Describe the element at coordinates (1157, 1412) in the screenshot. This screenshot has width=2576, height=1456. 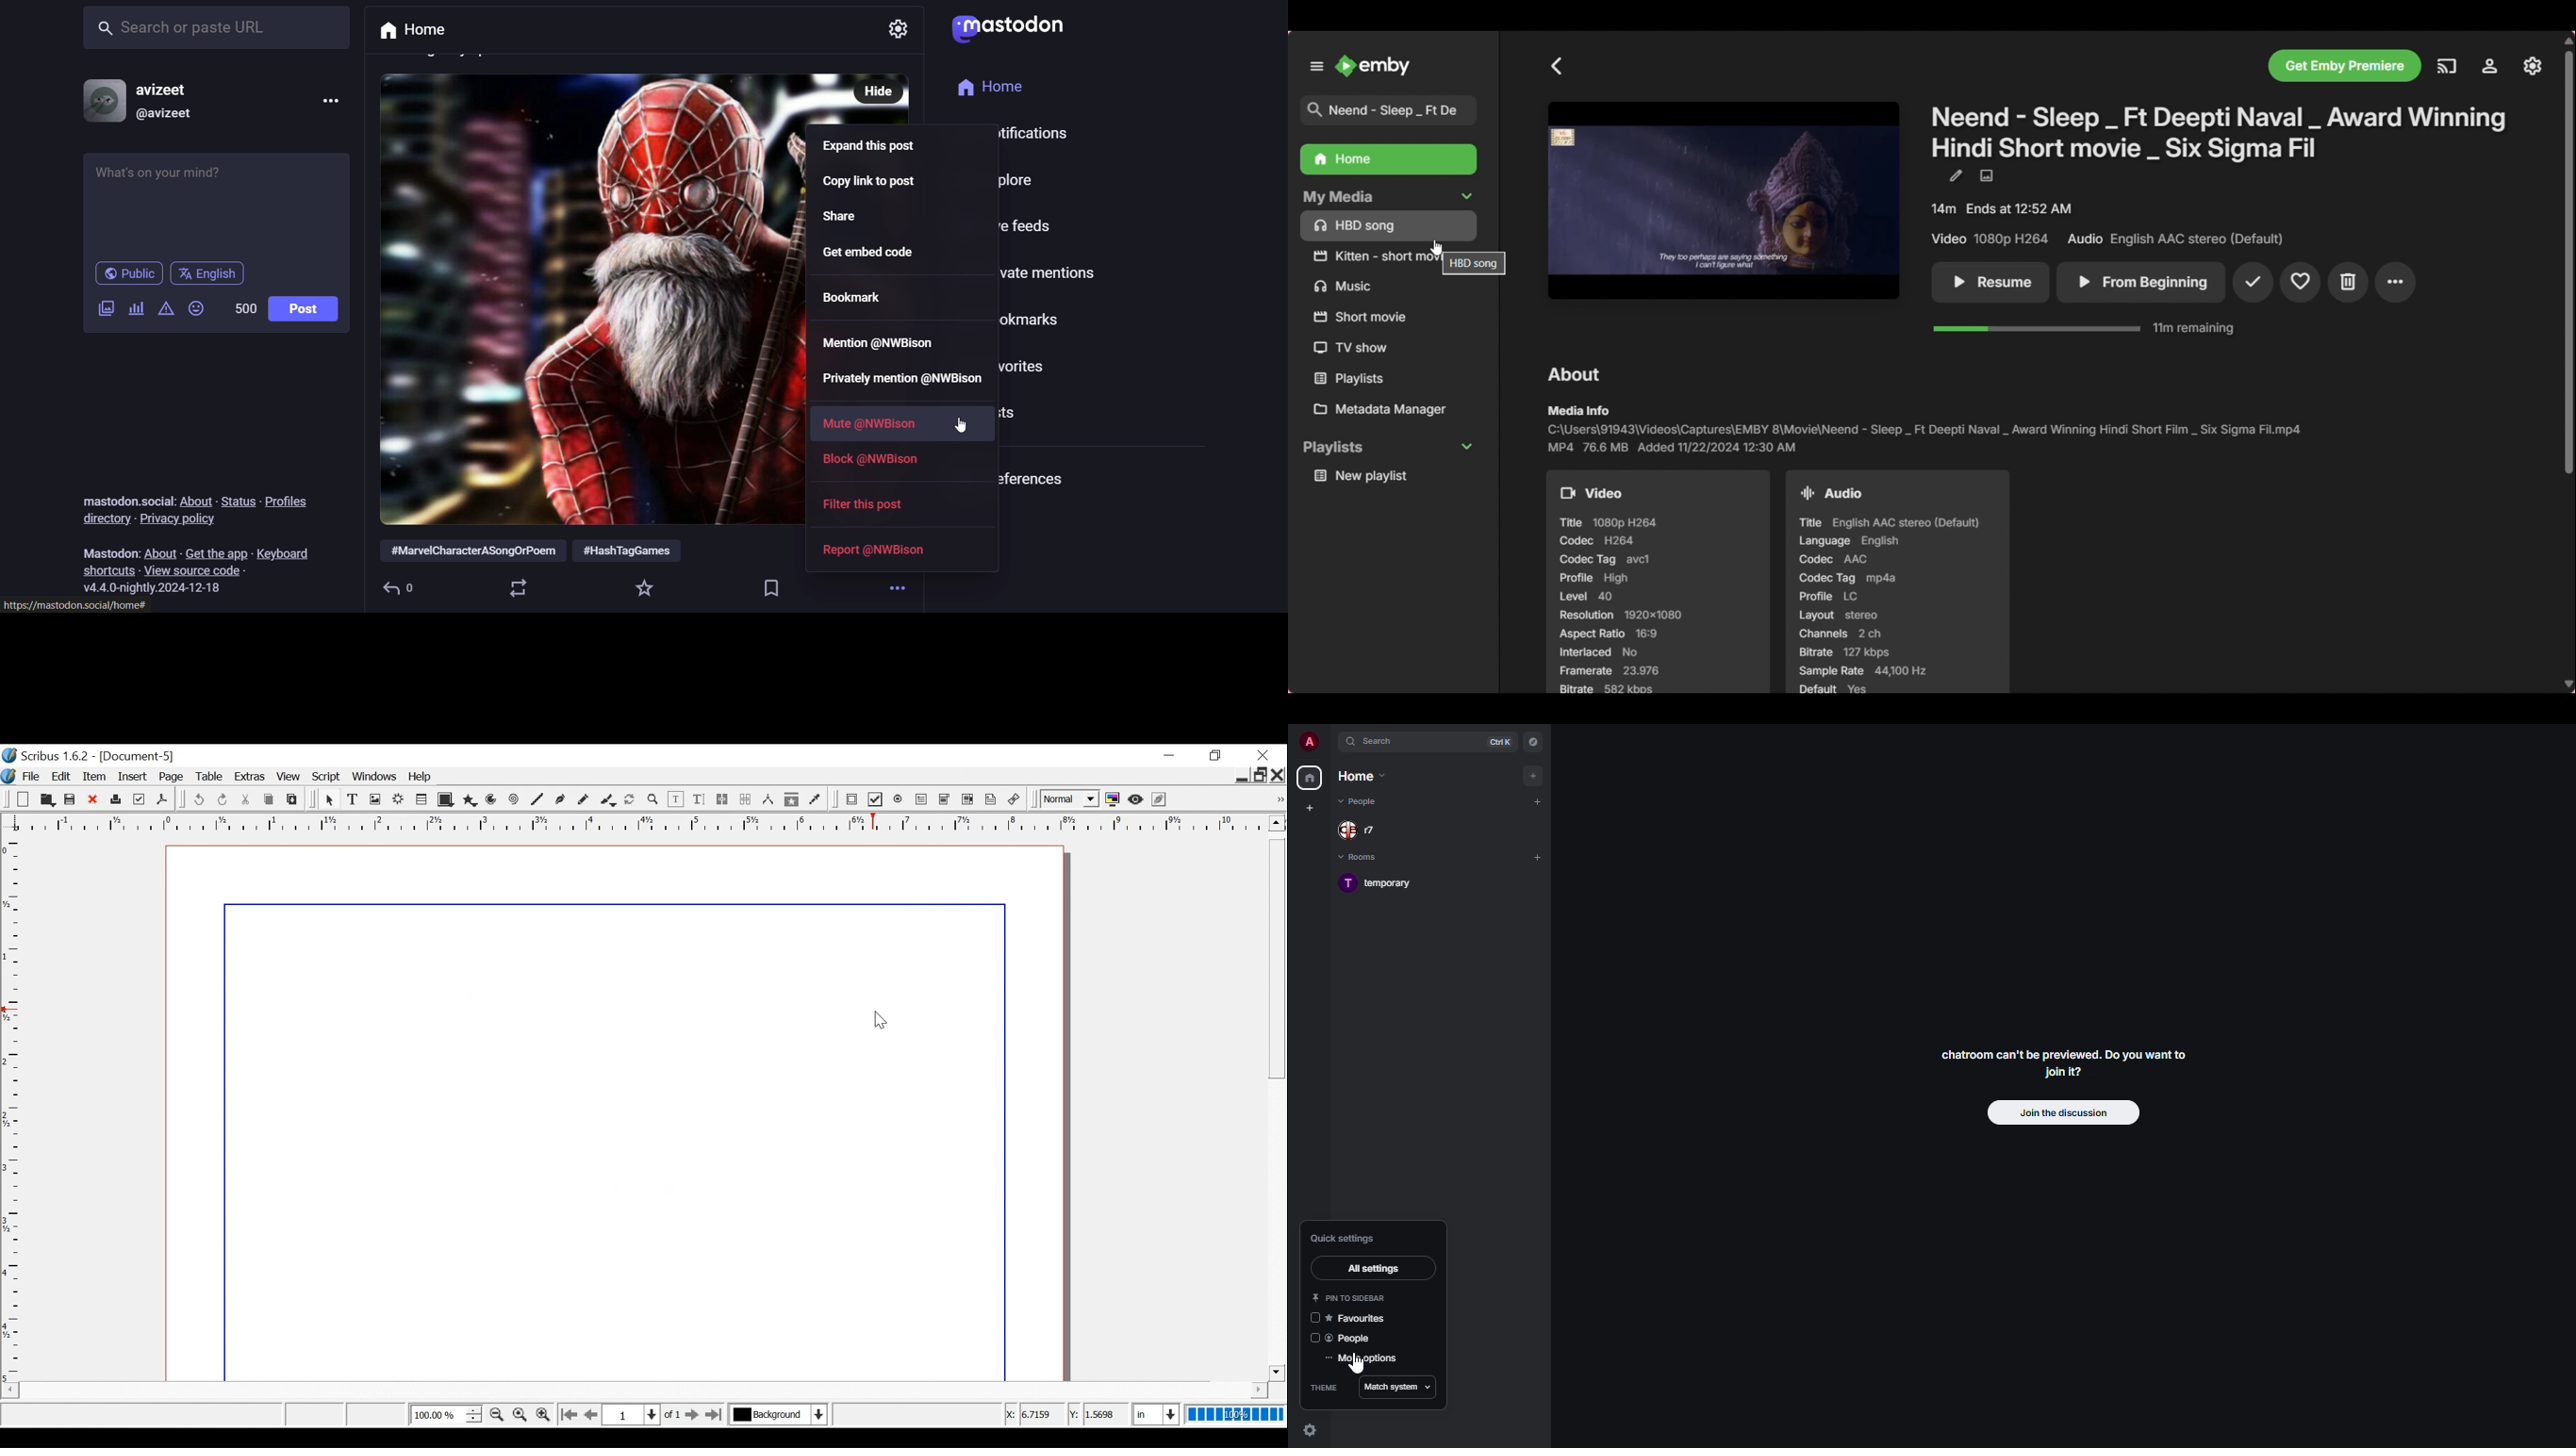
I see `Current position in units` at that location.